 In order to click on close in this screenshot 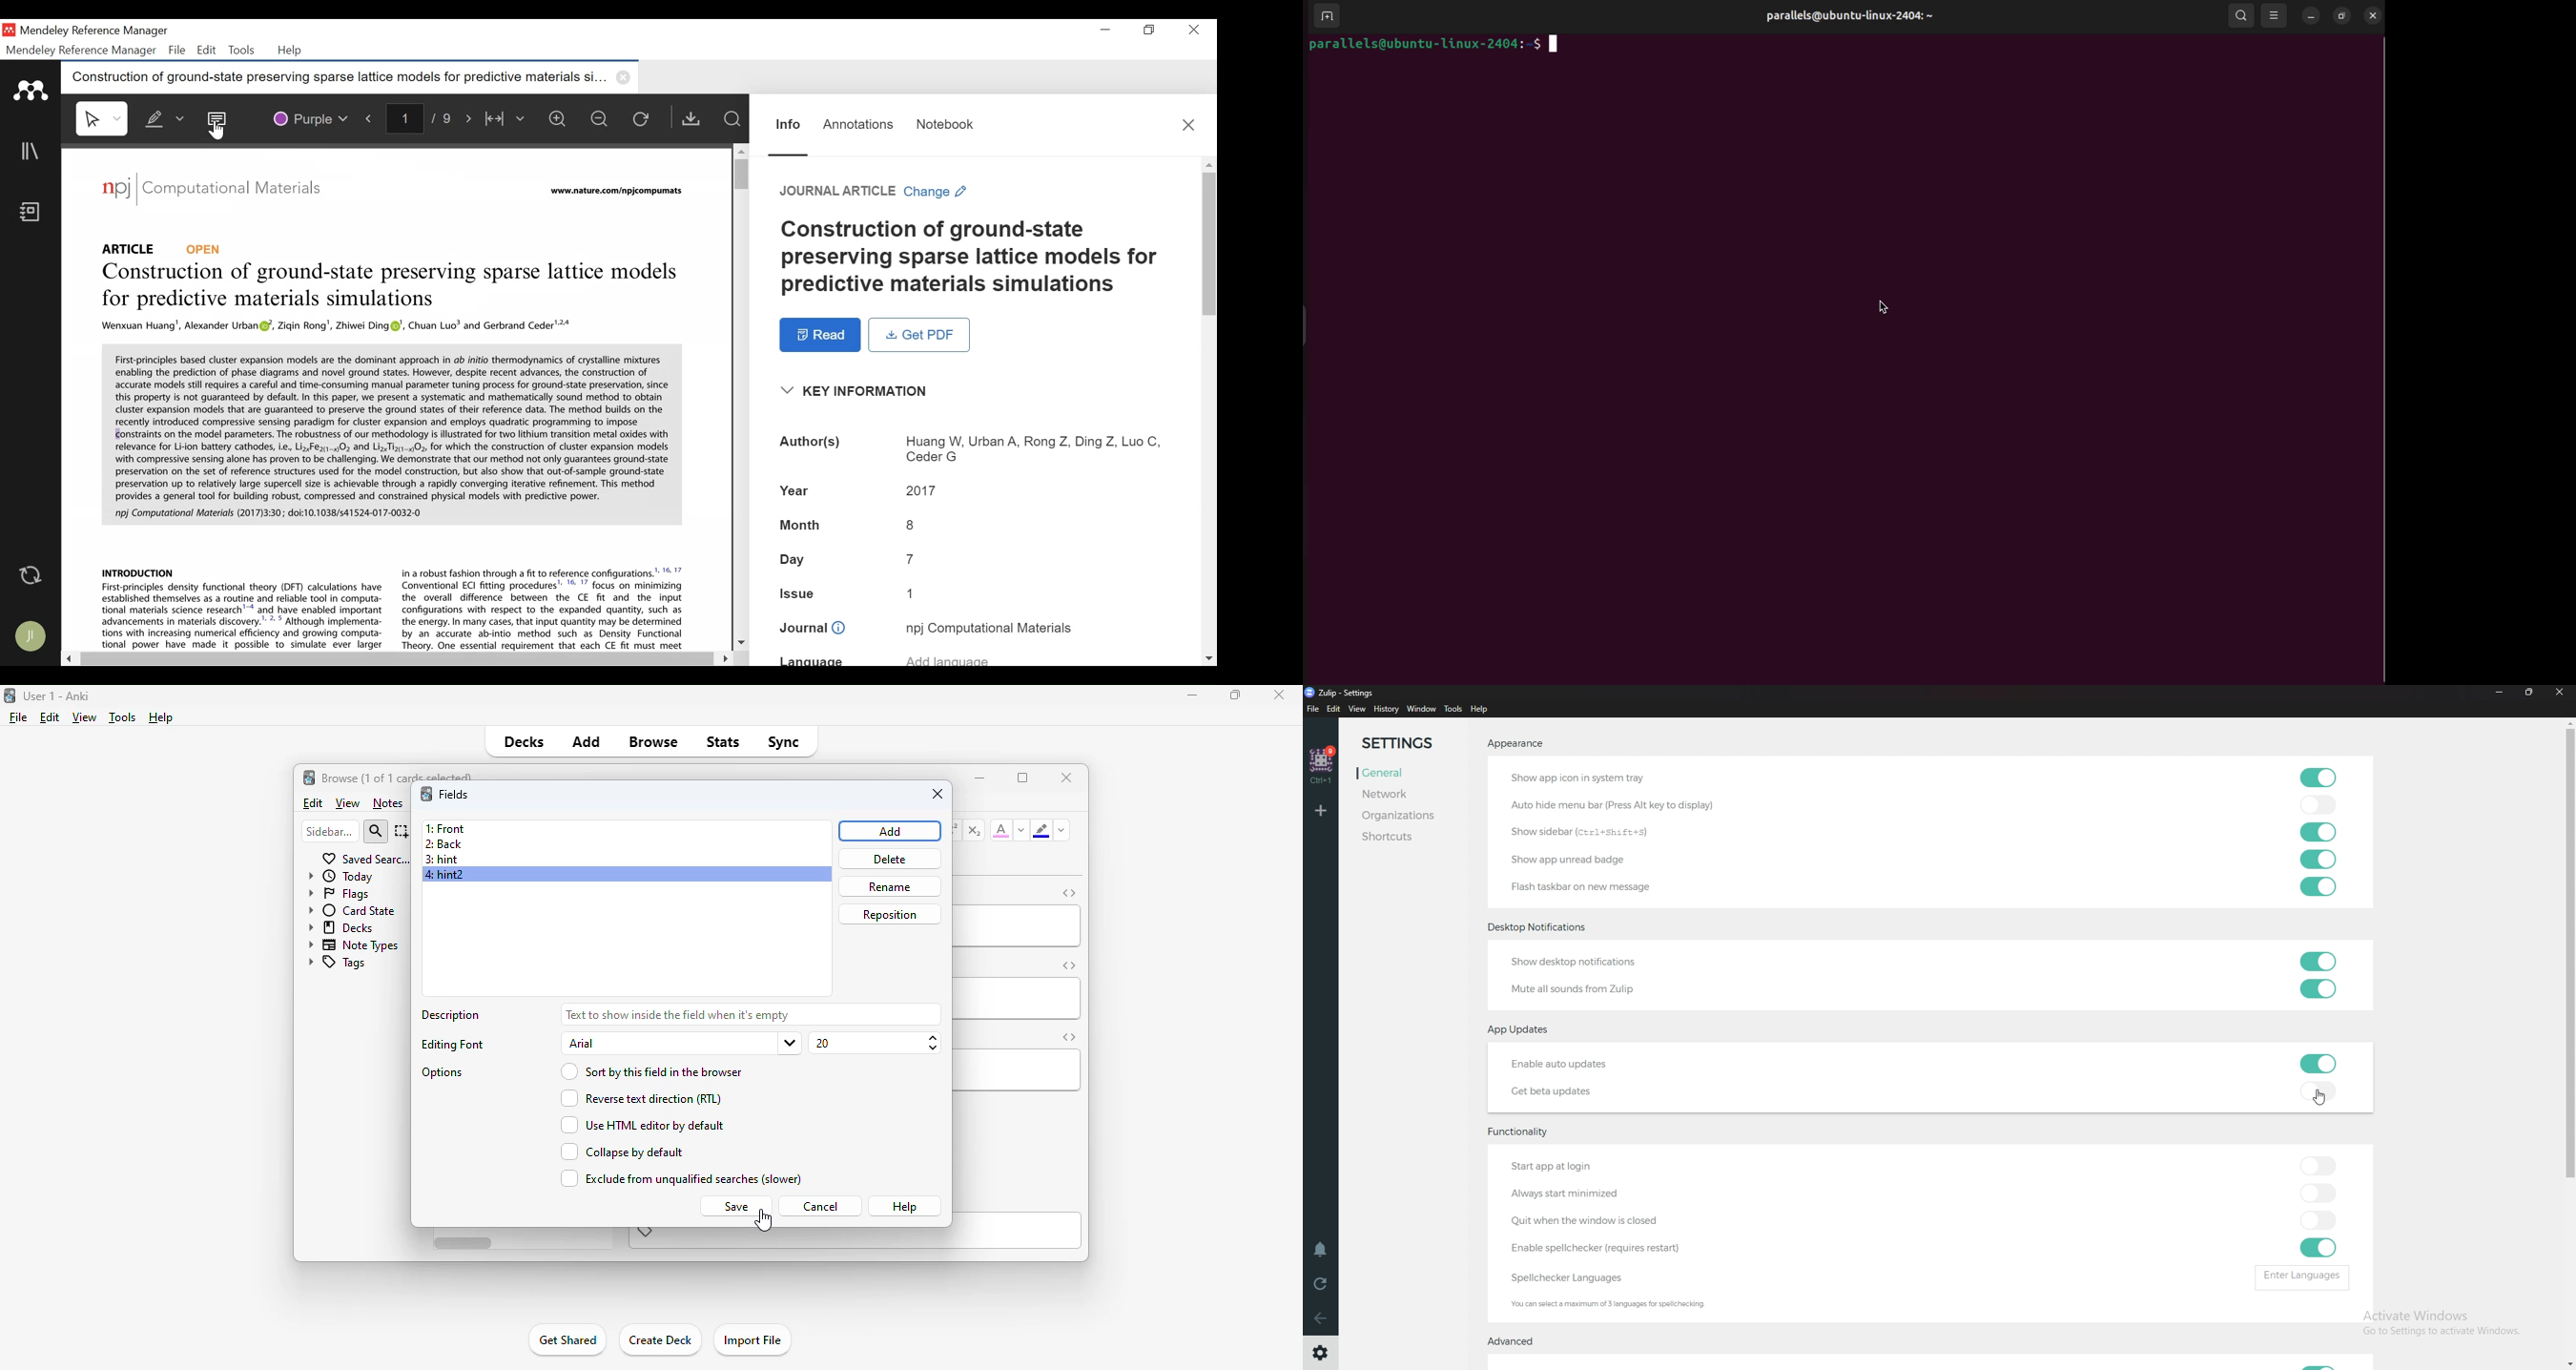, I will do `click(938, 794)`.